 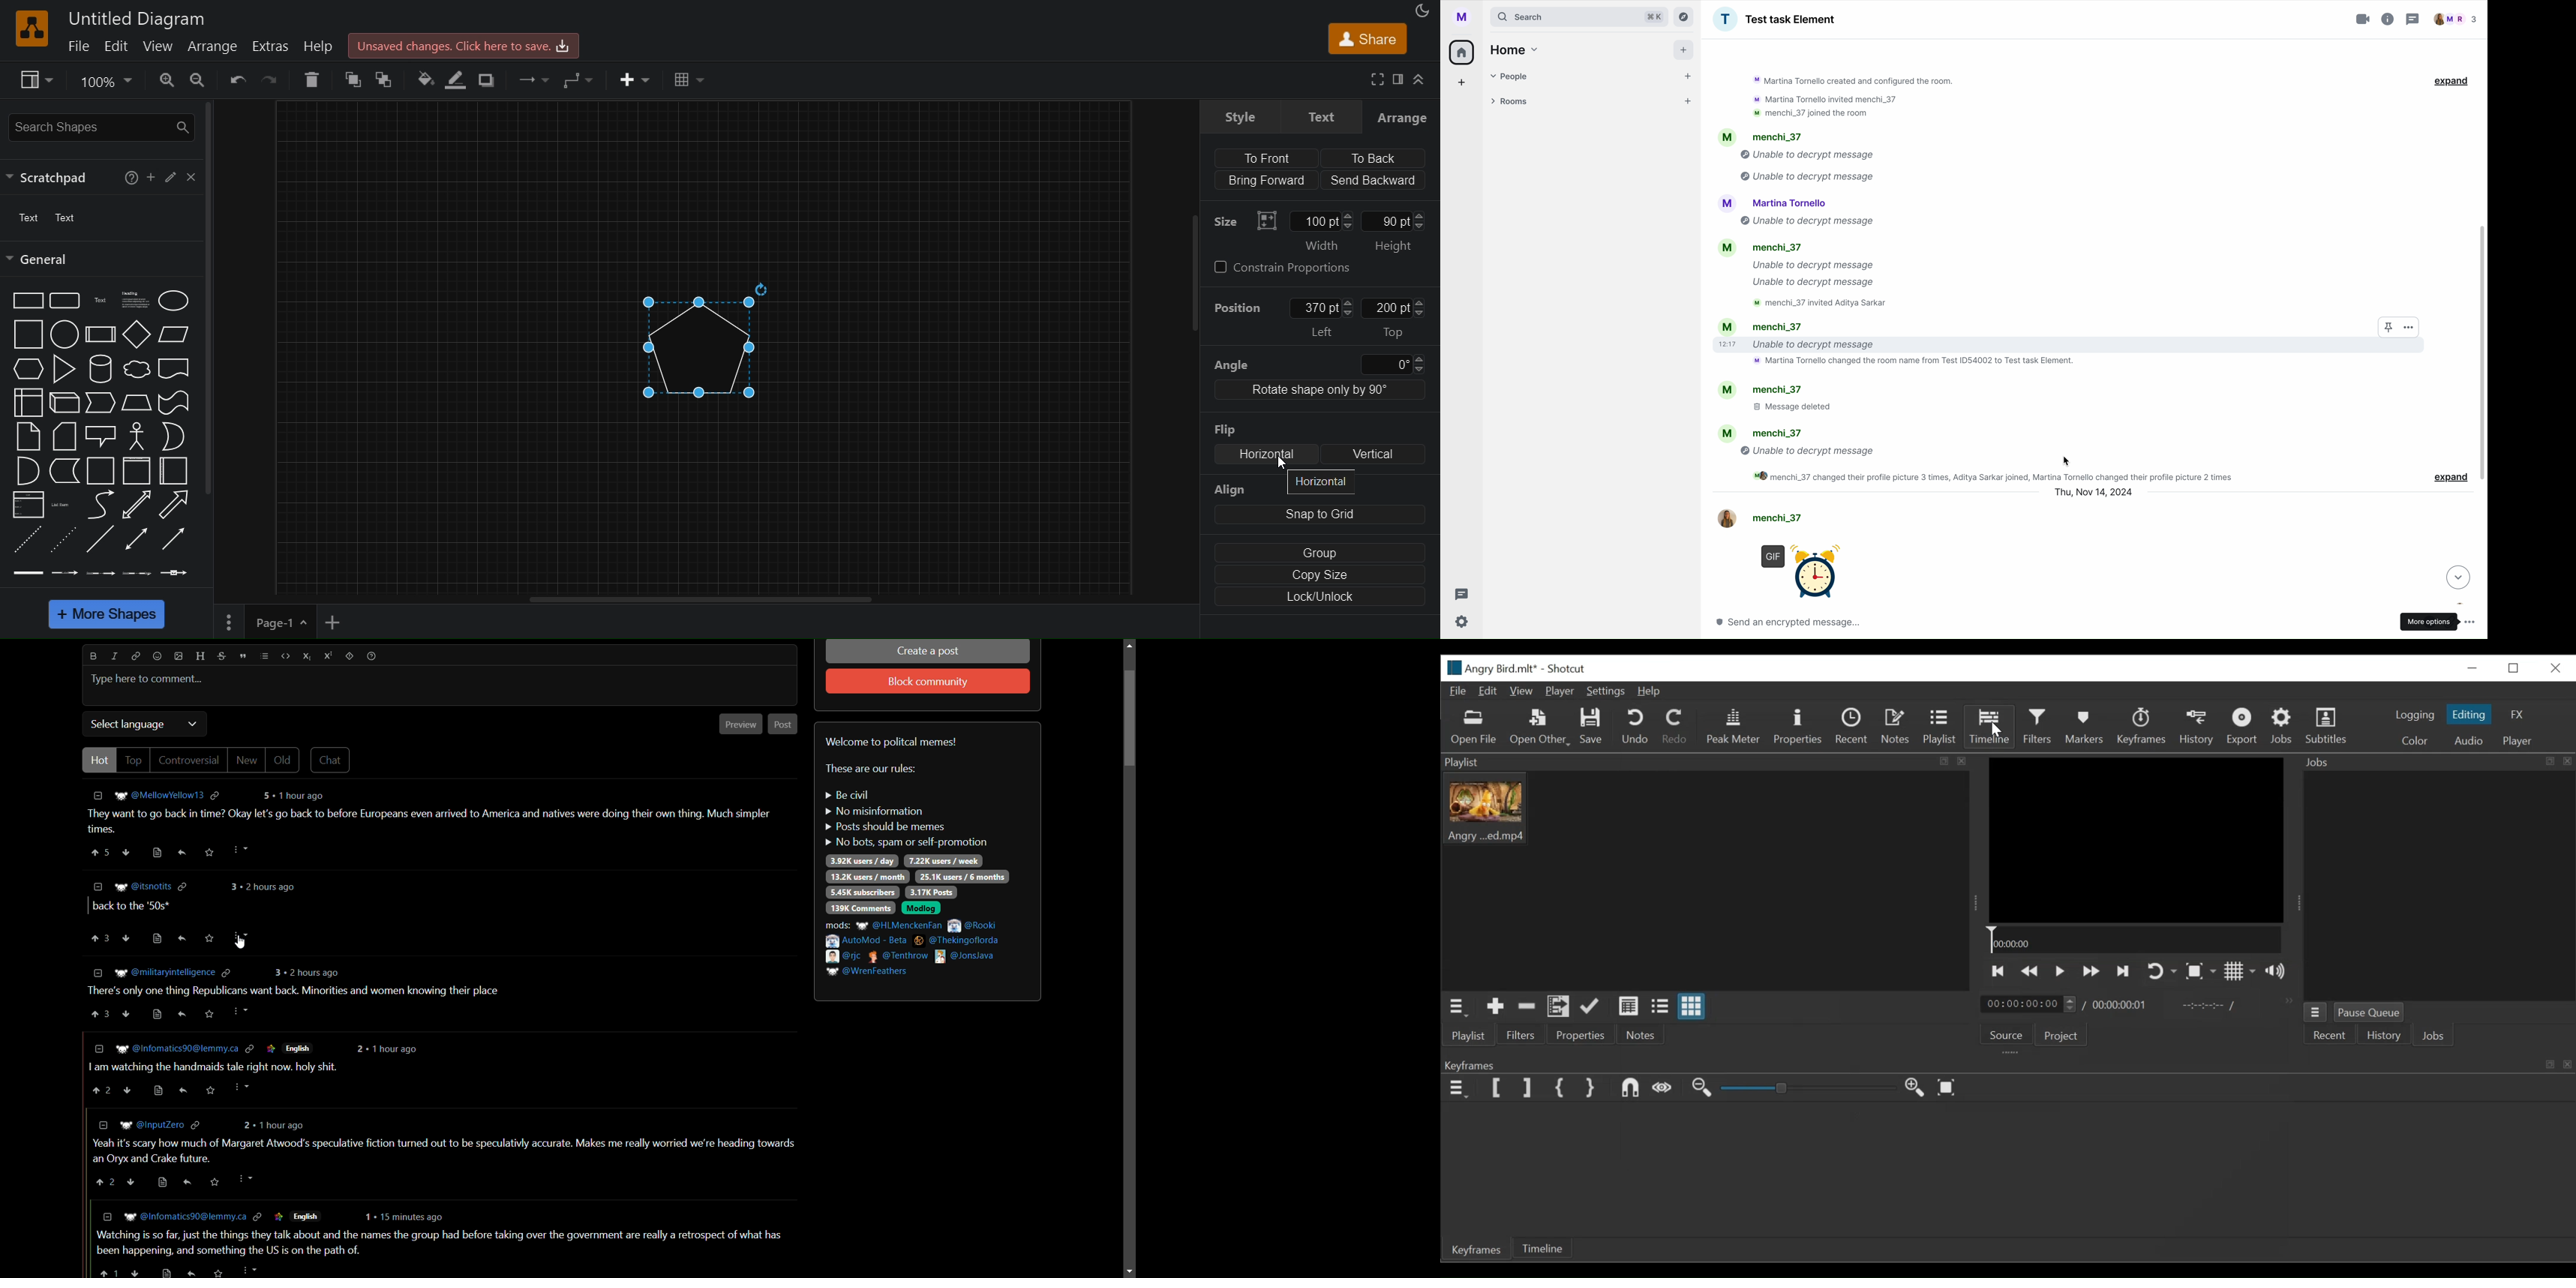 What do you see at coordinates (289, 996) in the screenshot?
I see `comment-3` at bounding box center [289, 996].